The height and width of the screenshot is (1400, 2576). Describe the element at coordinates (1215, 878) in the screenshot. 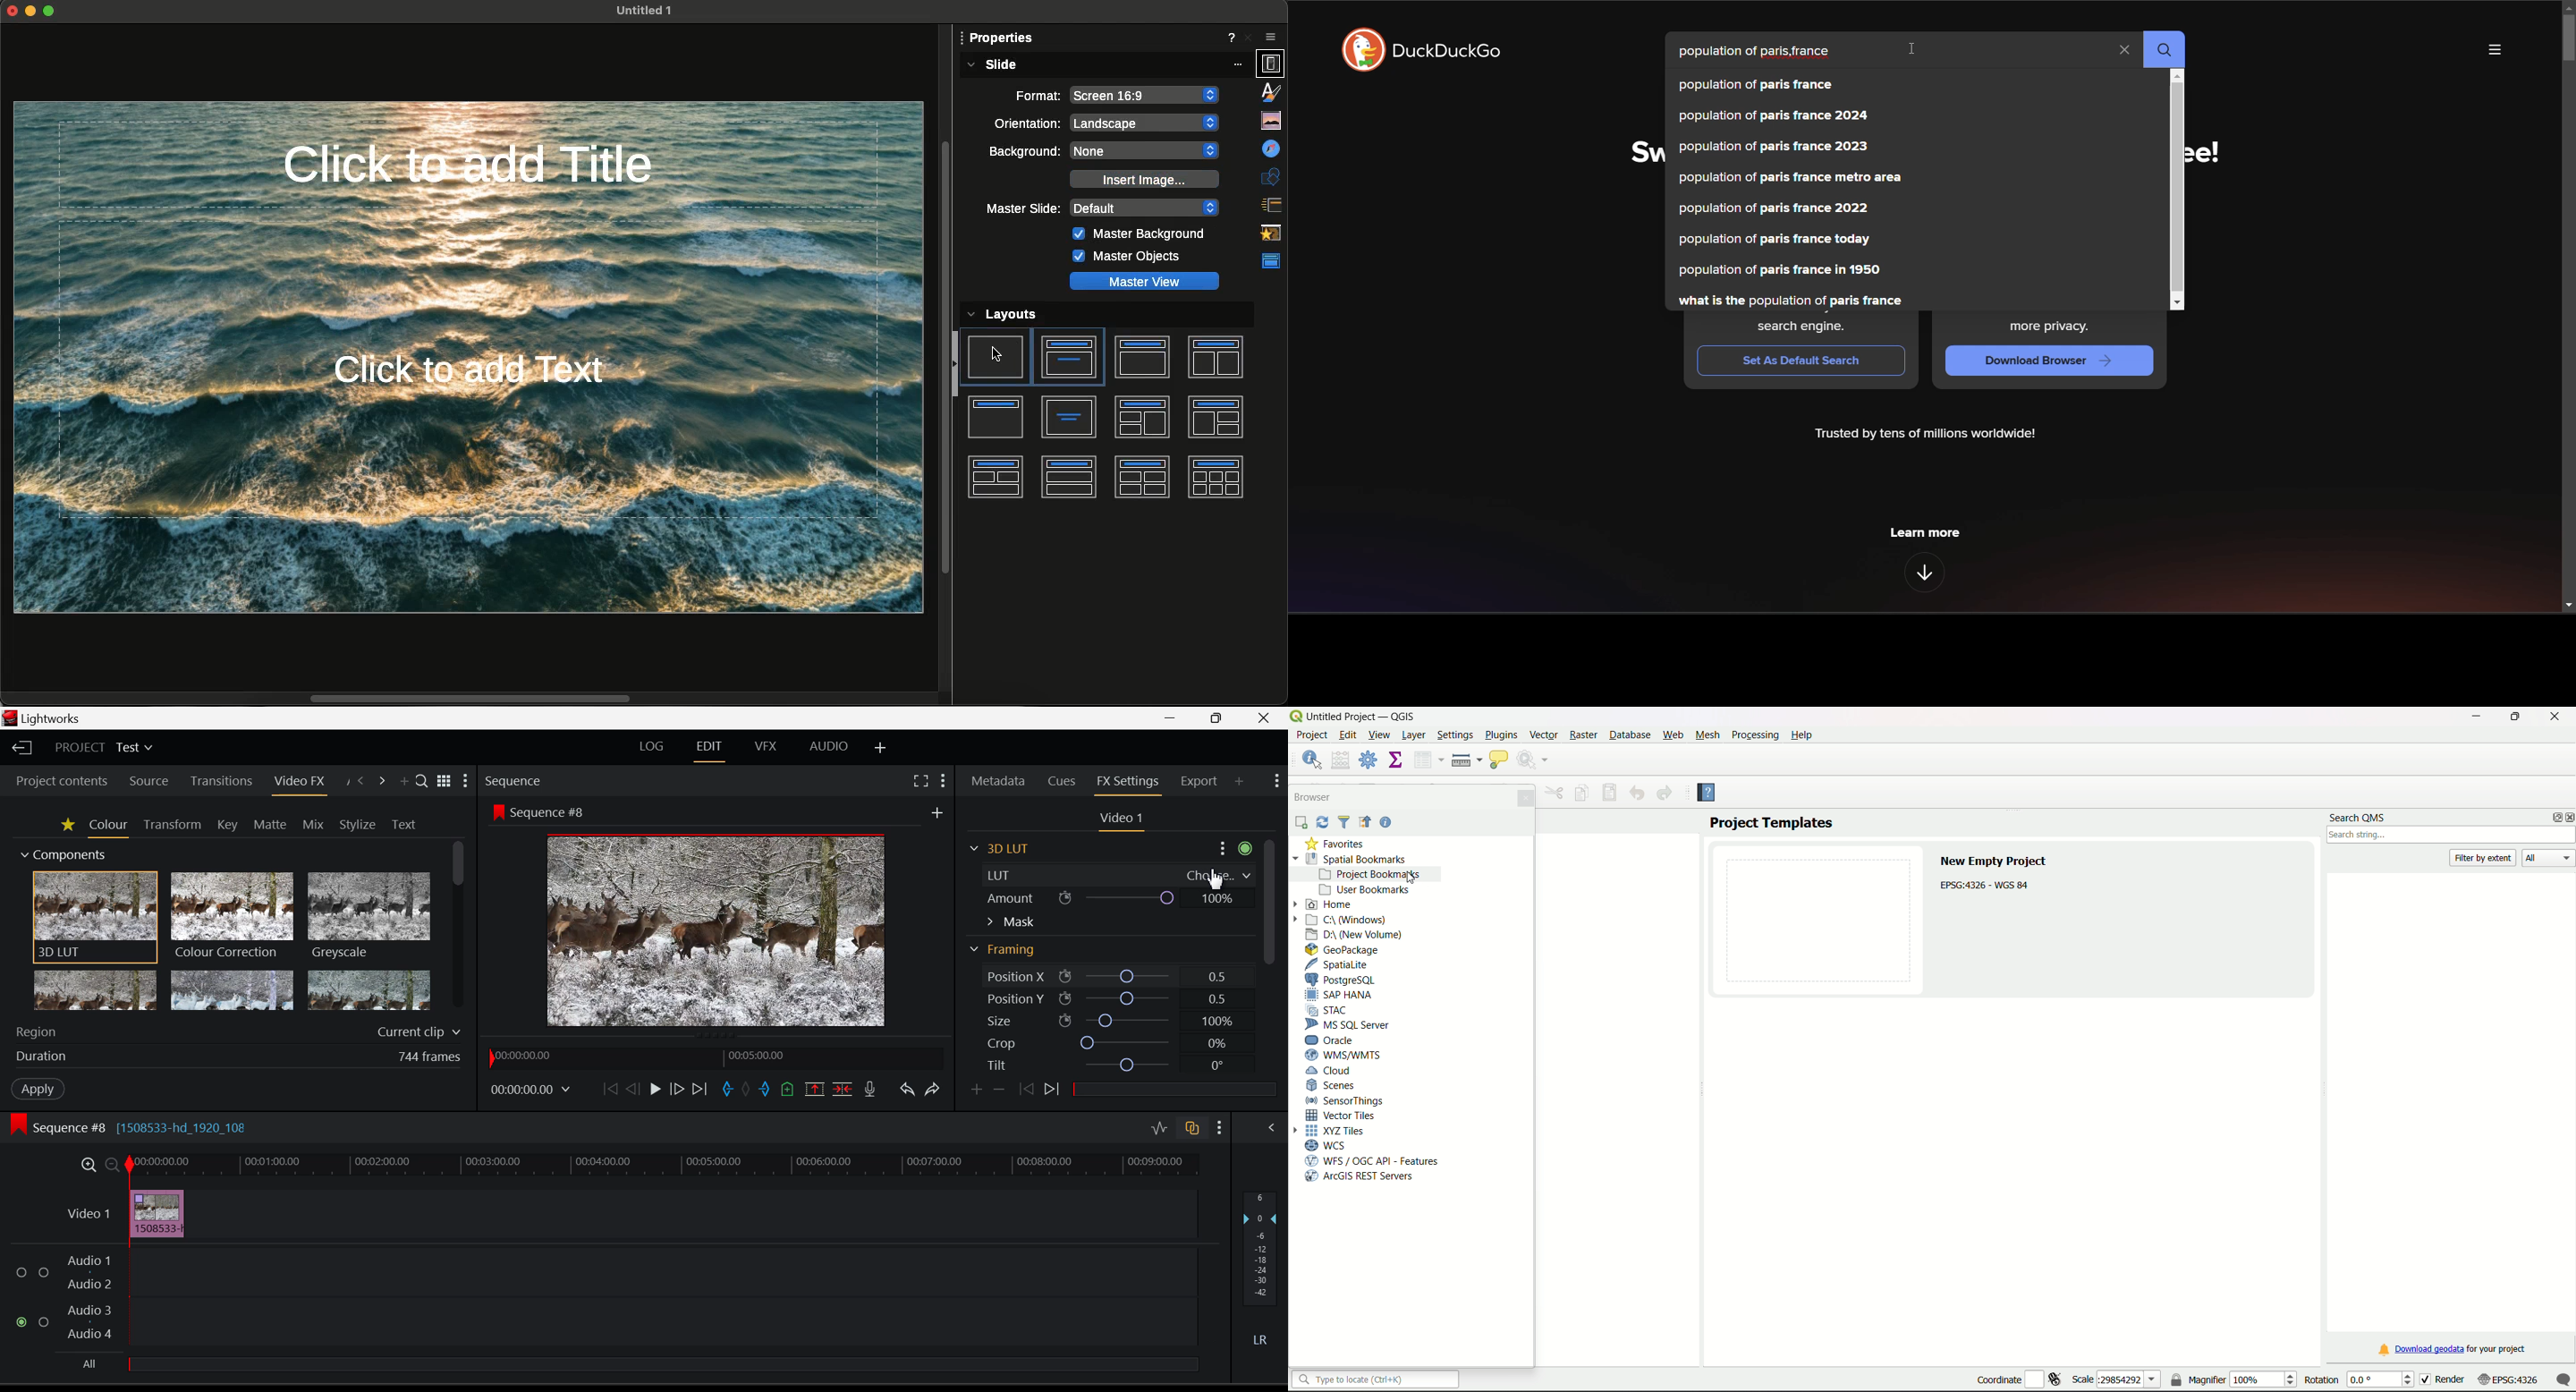

I see `Cursor Position` at that location.